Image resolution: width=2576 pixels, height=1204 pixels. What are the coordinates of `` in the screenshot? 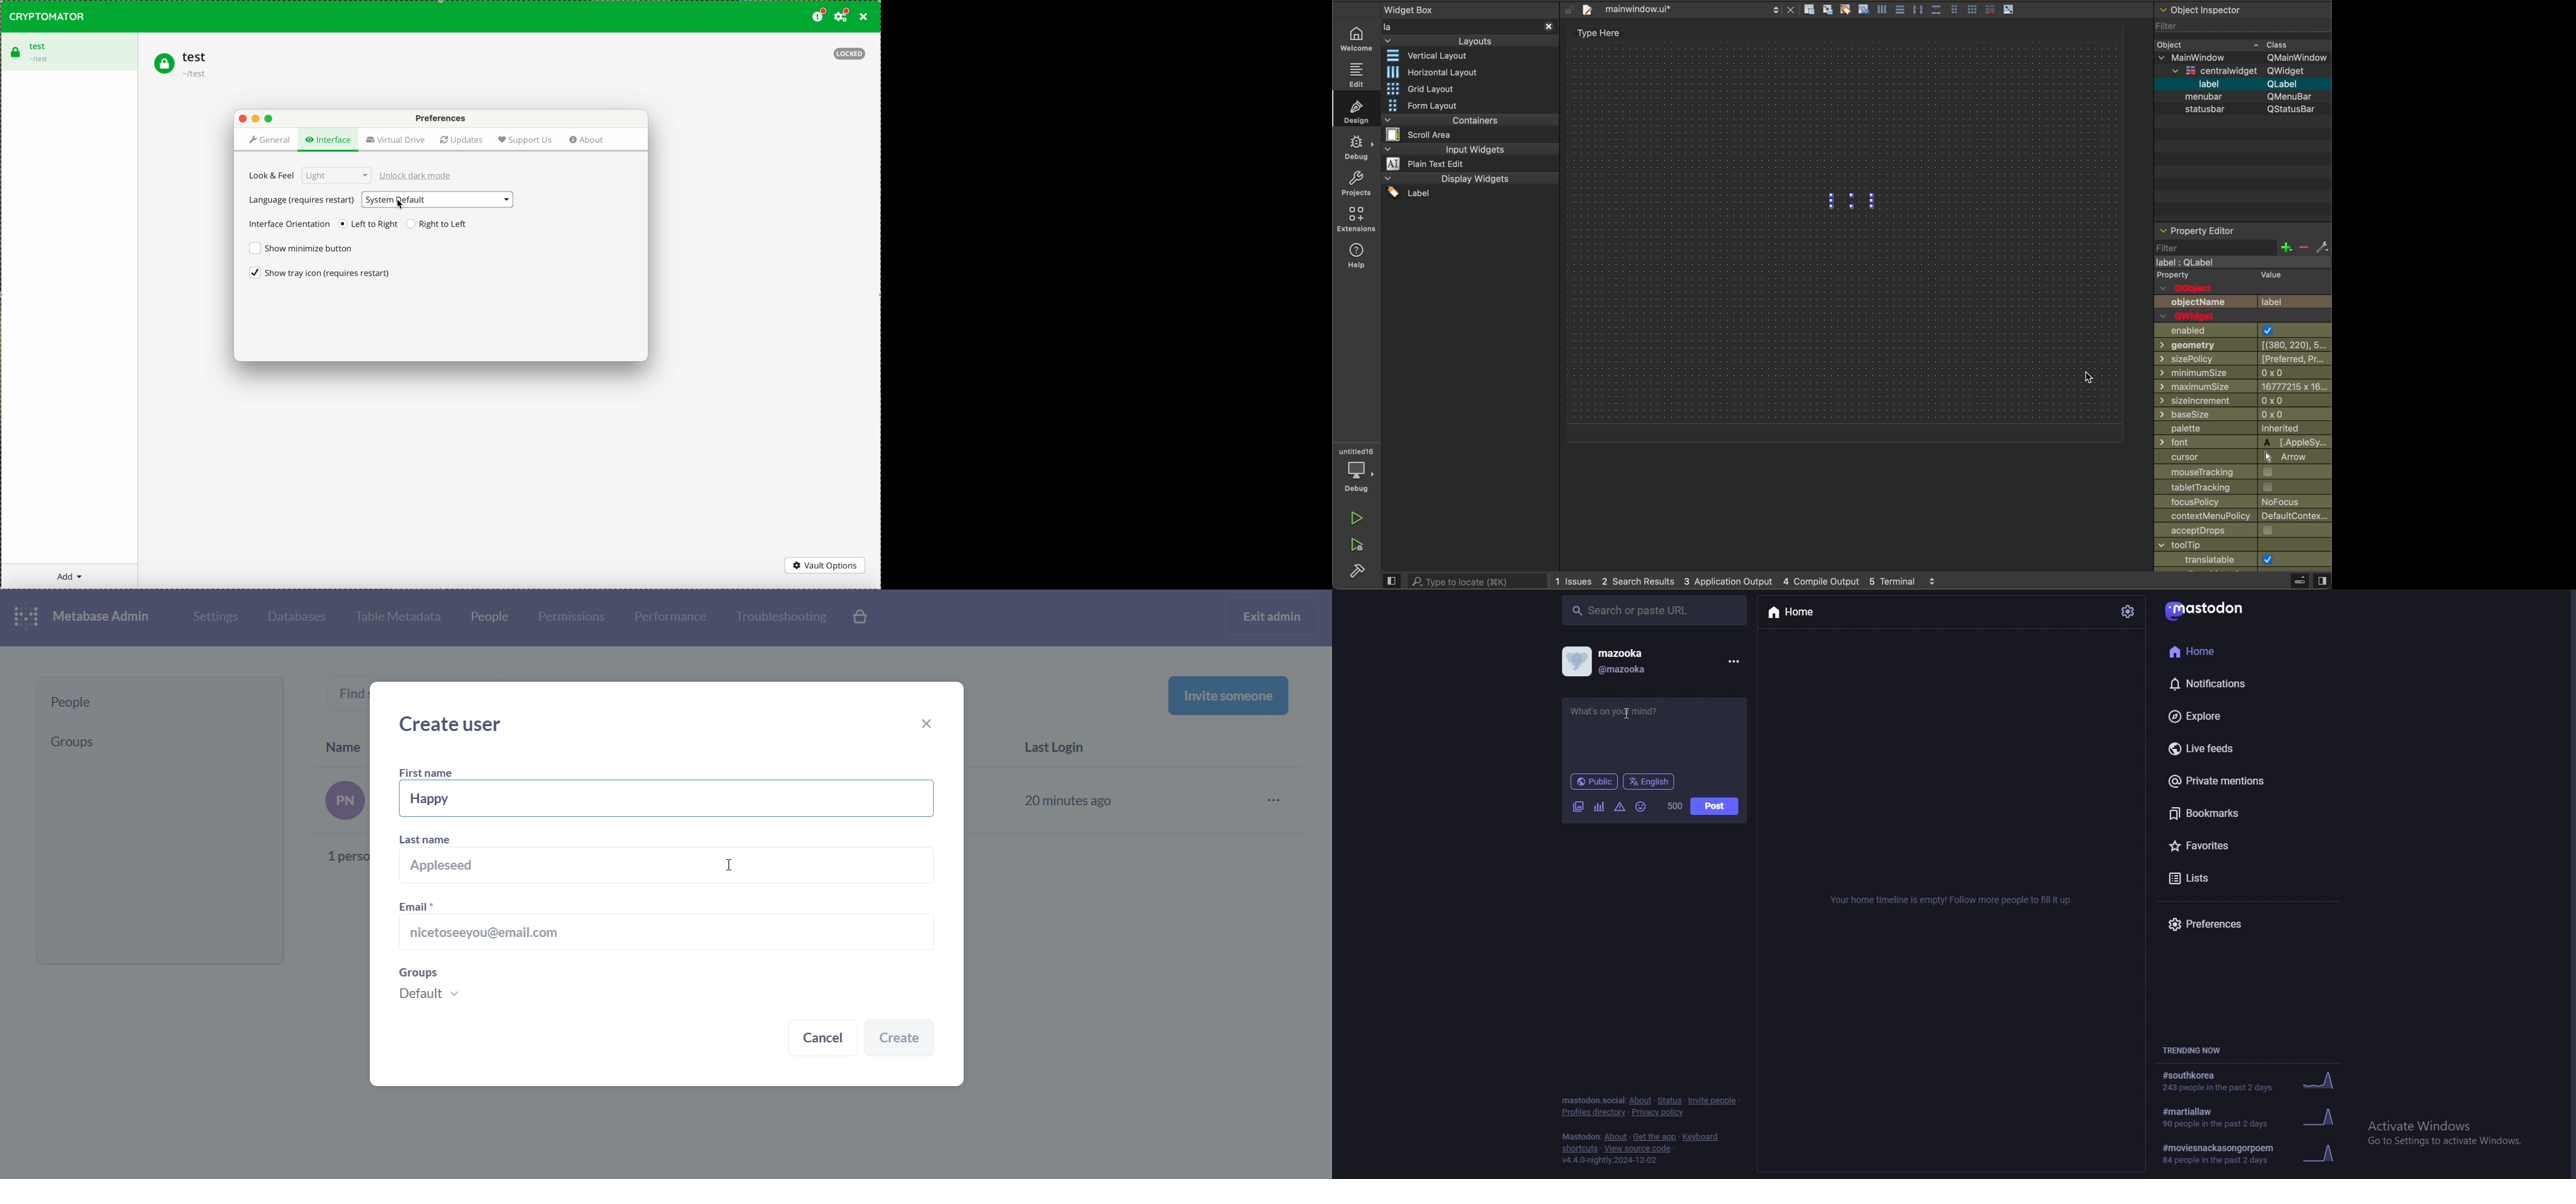 It's located at (2220, 487).